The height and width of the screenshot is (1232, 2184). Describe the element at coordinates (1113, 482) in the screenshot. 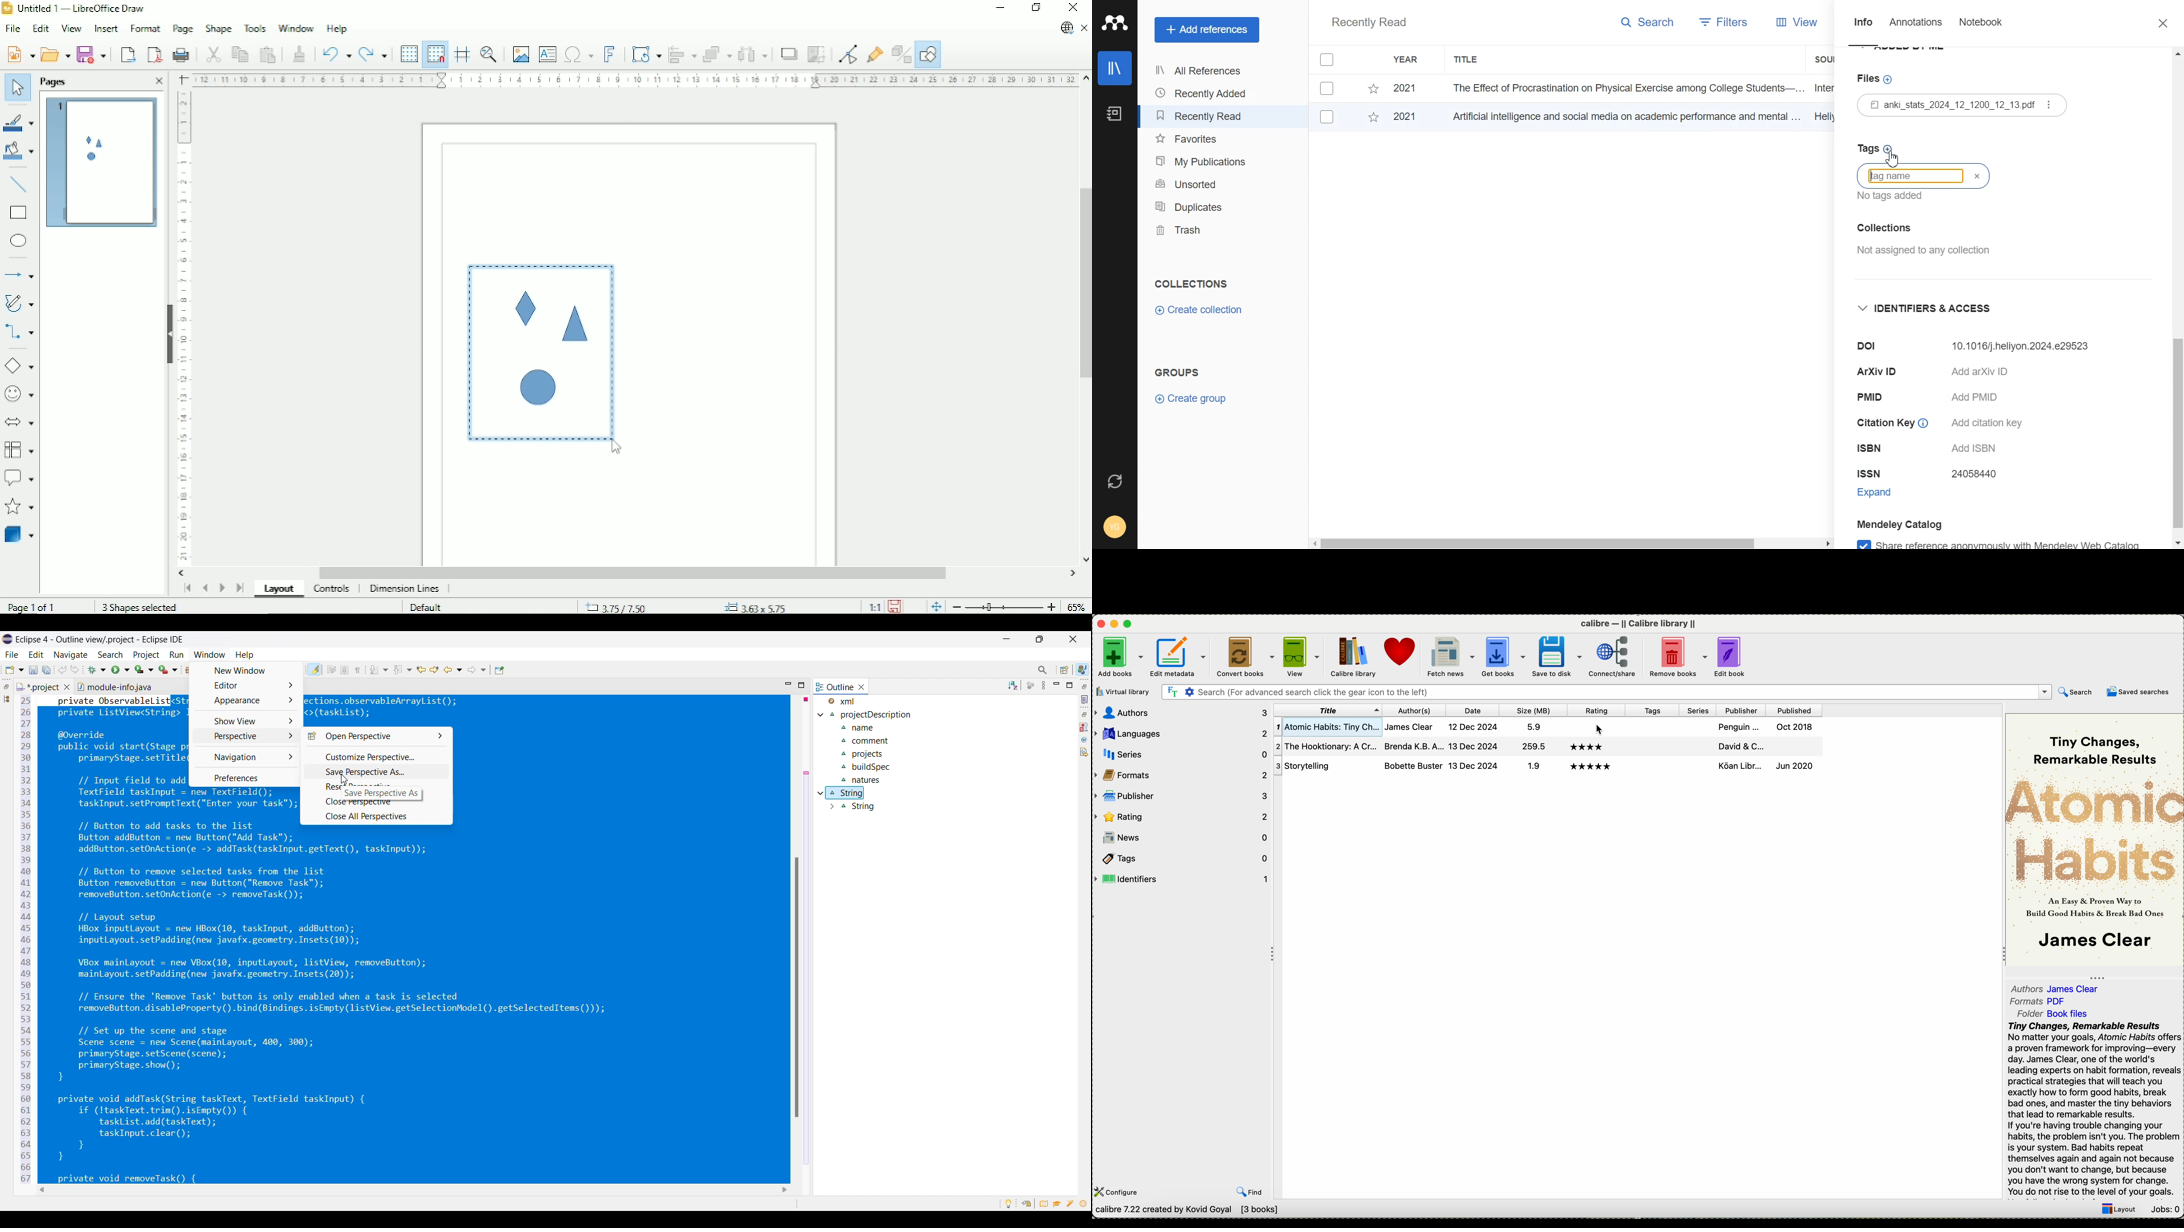

I see `Auto sync` at that location.